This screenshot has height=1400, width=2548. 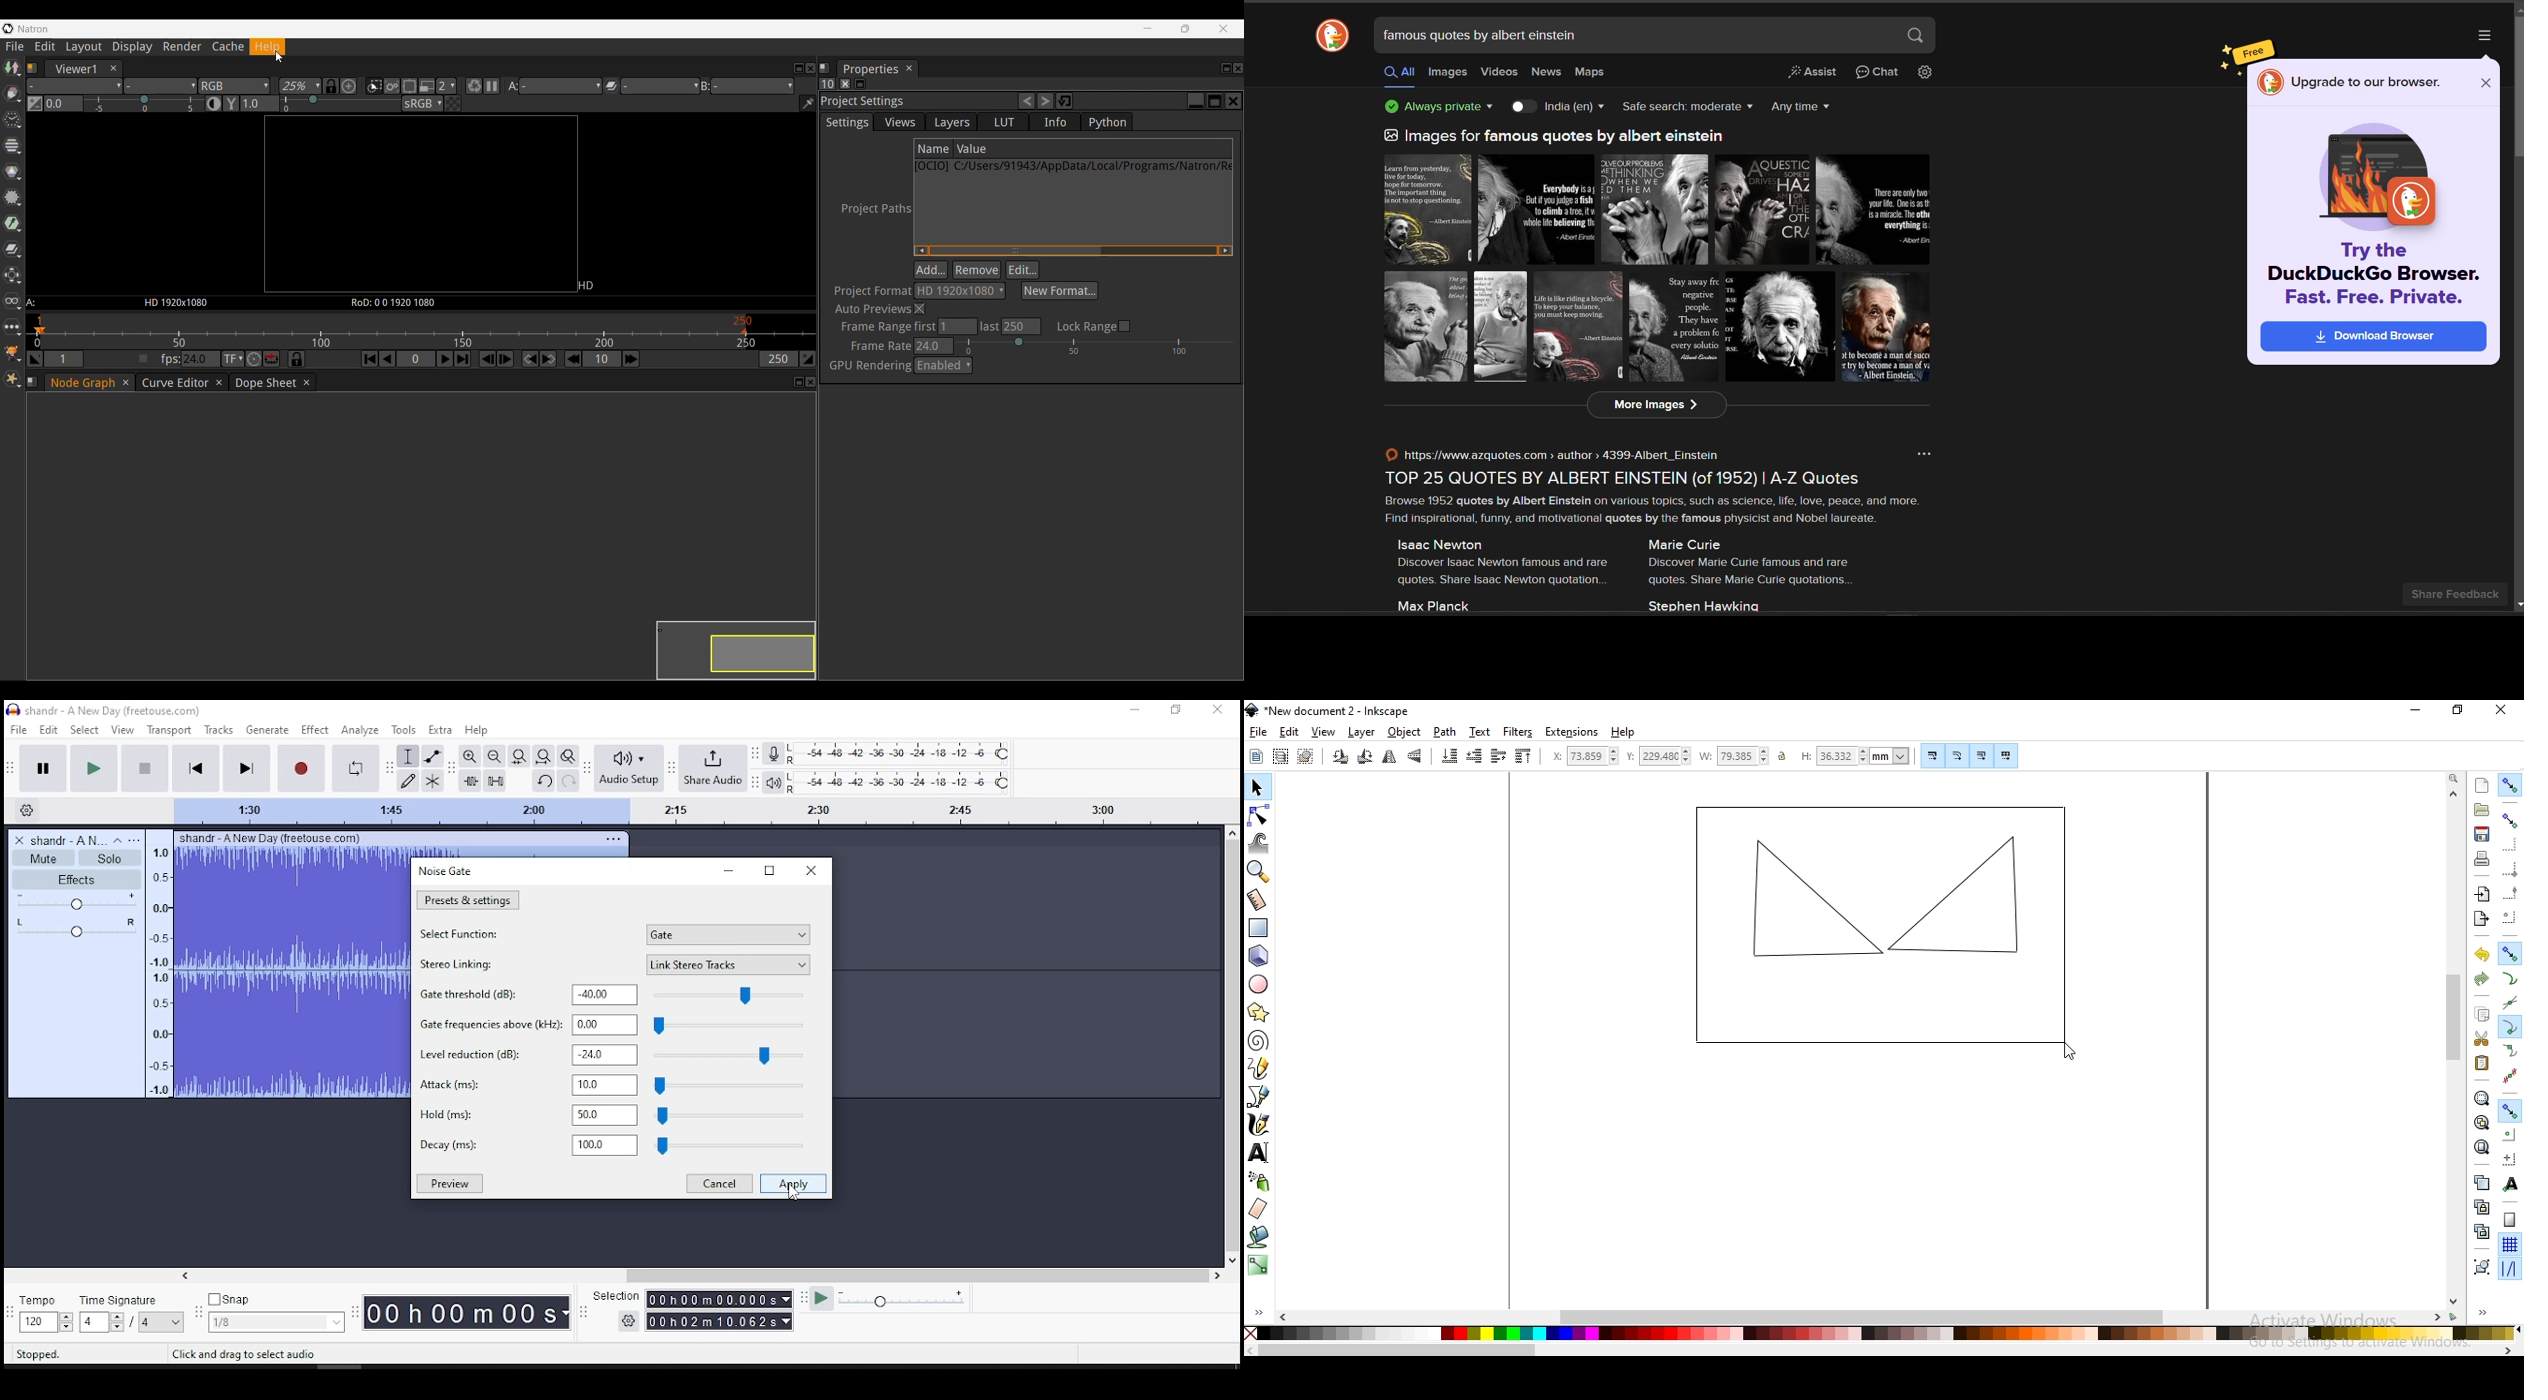 I want to click on decay, so click(x=618, y=1144).